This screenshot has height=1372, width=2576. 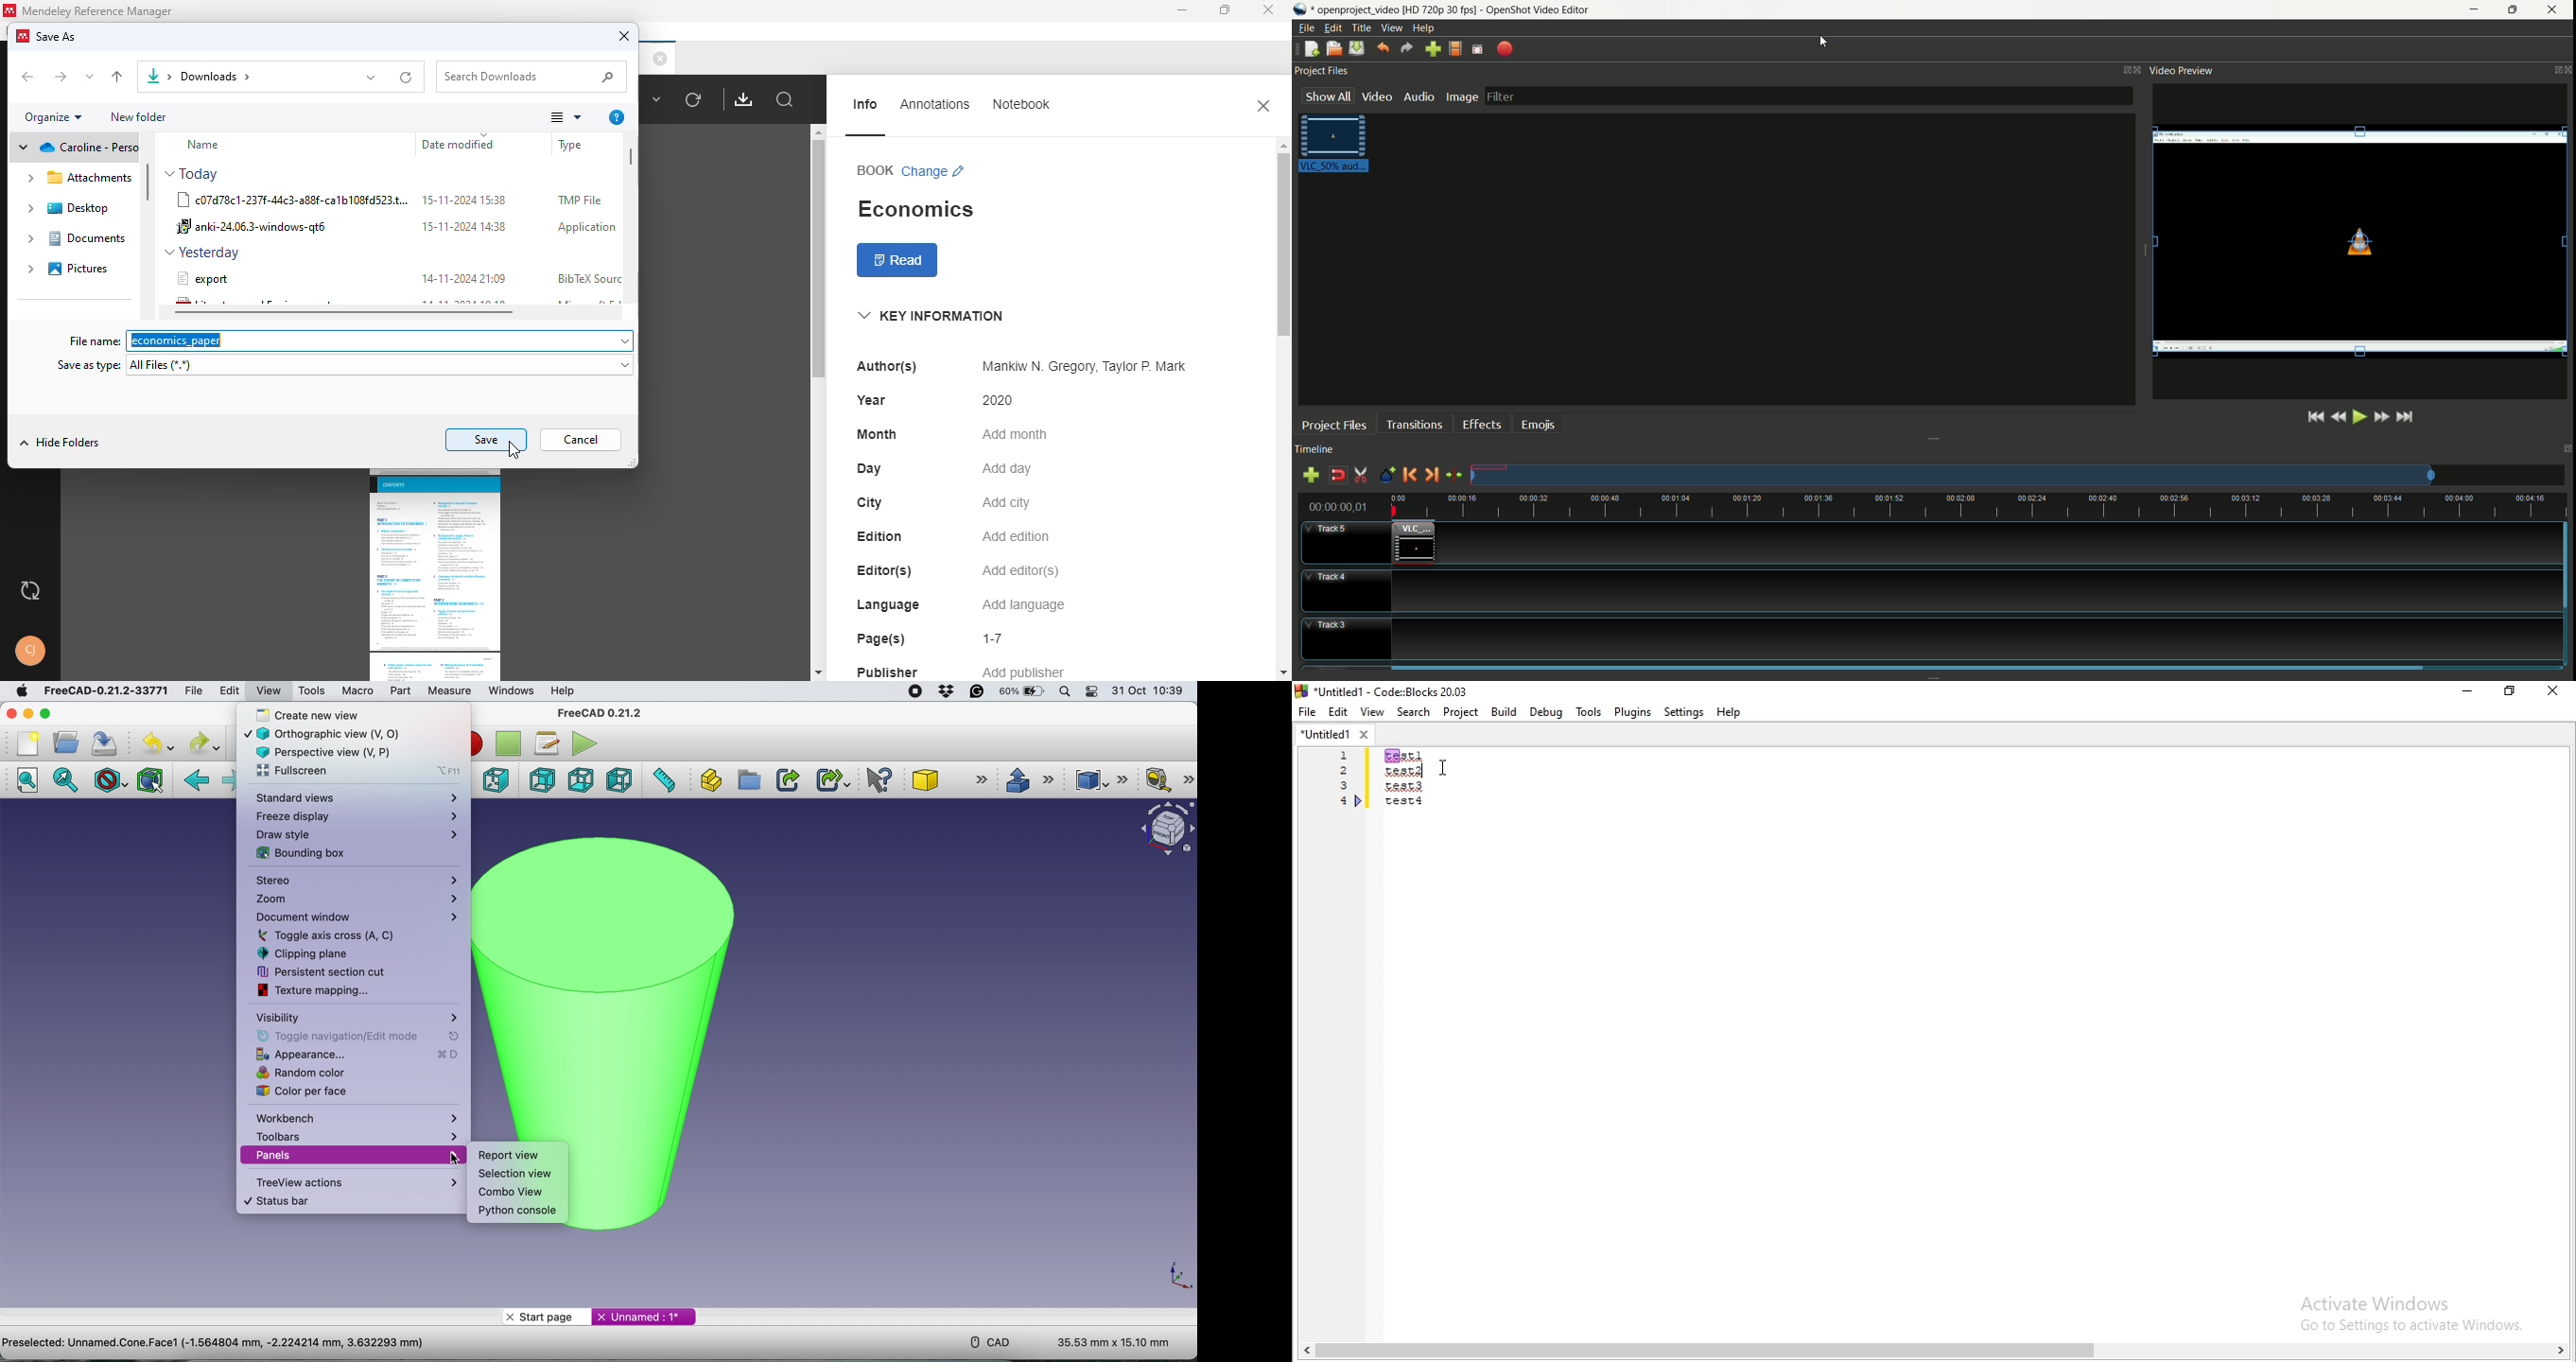 I want to click on add city, so click(x=1006, y=503).